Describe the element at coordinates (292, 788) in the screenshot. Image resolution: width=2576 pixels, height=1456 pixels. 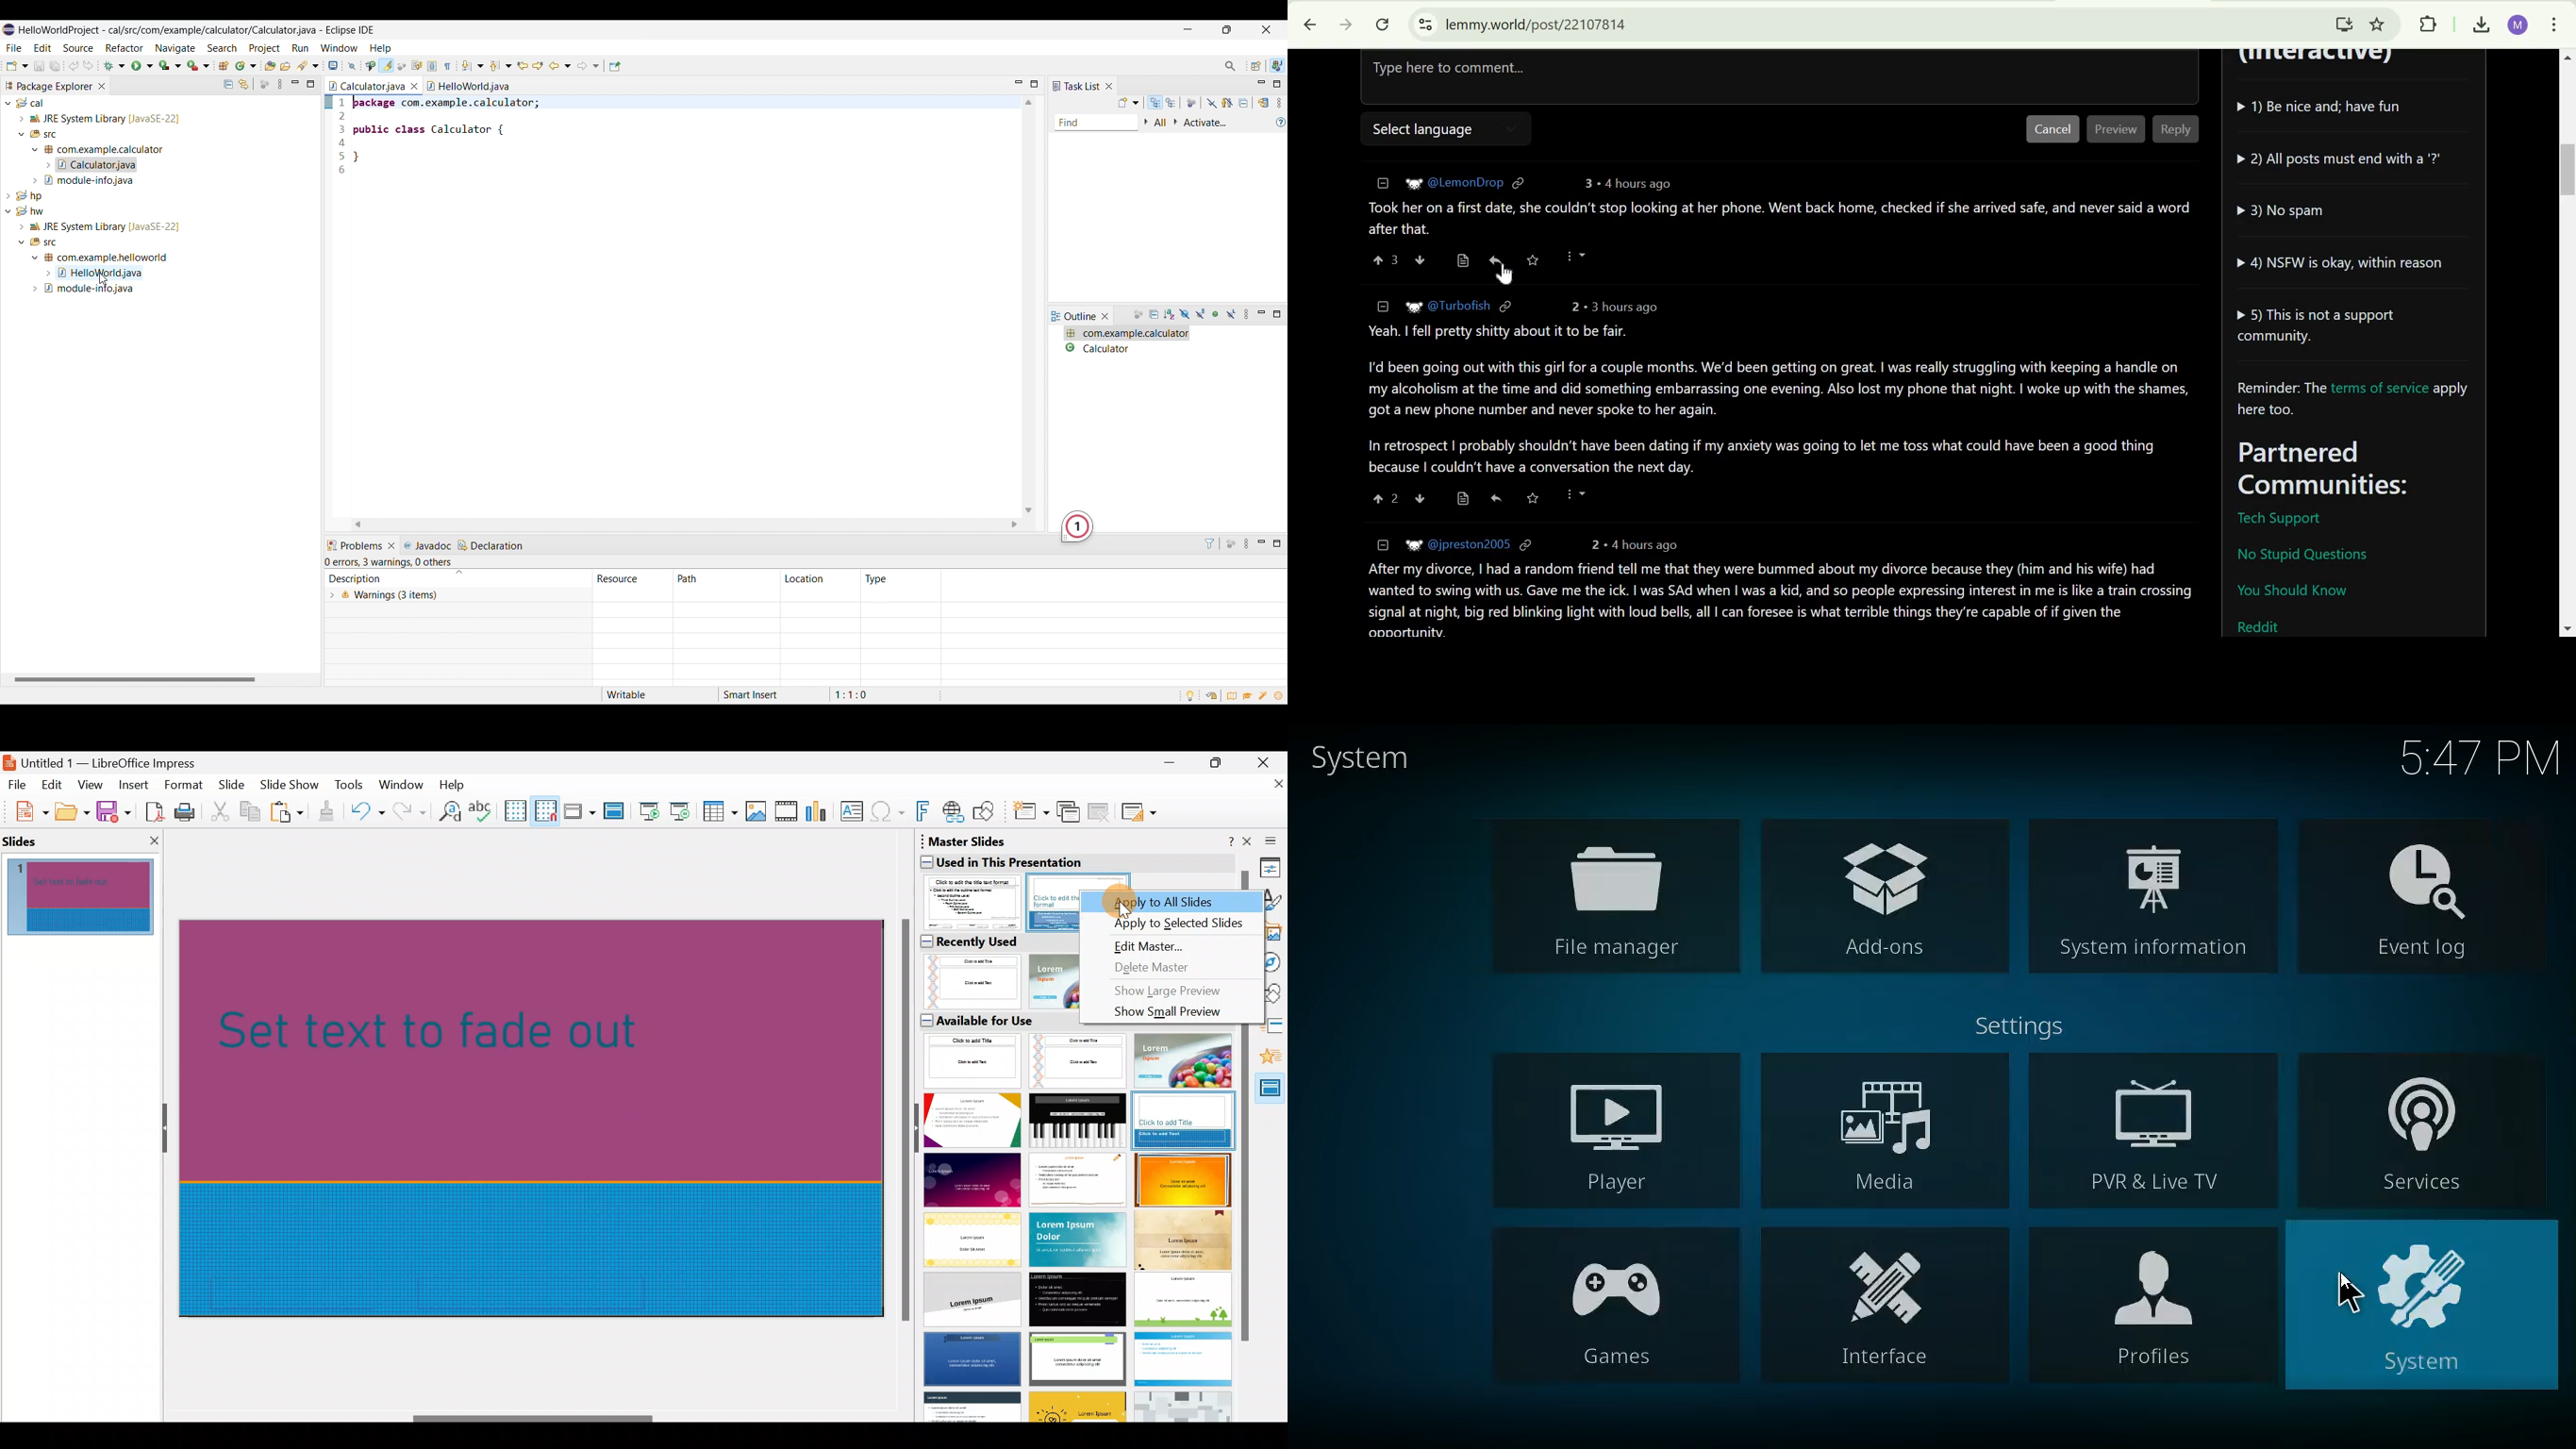
I see `Slide show` at that location.